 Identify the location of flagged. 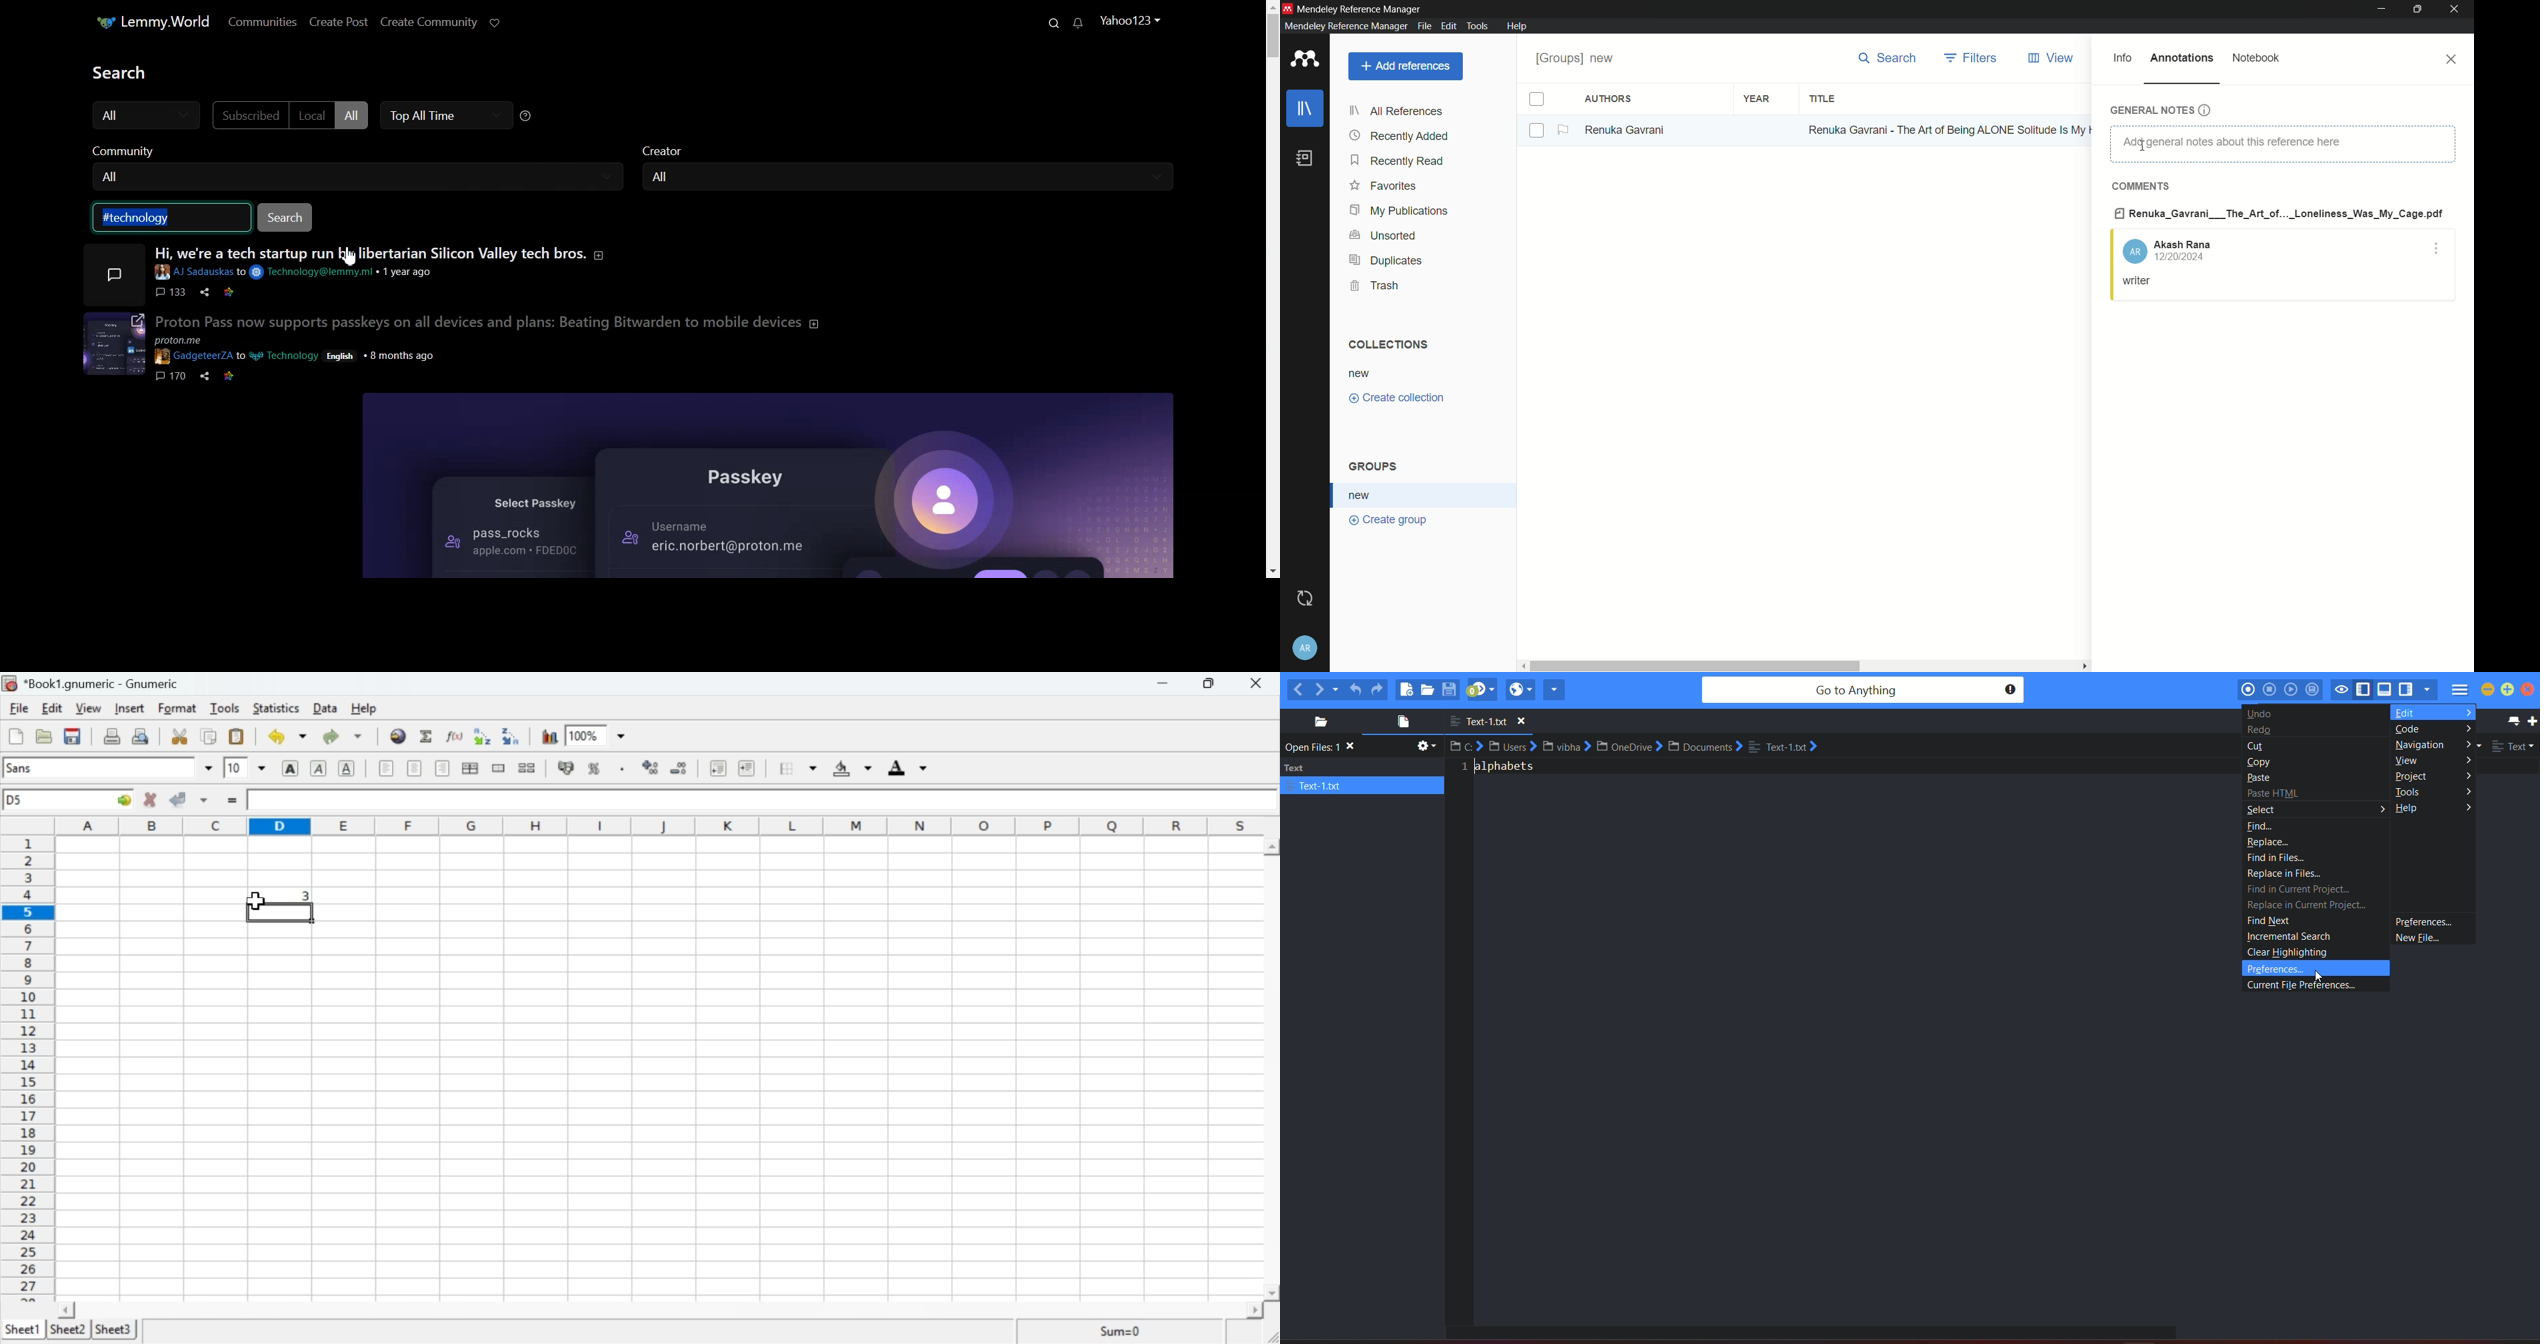
(1564, 130).